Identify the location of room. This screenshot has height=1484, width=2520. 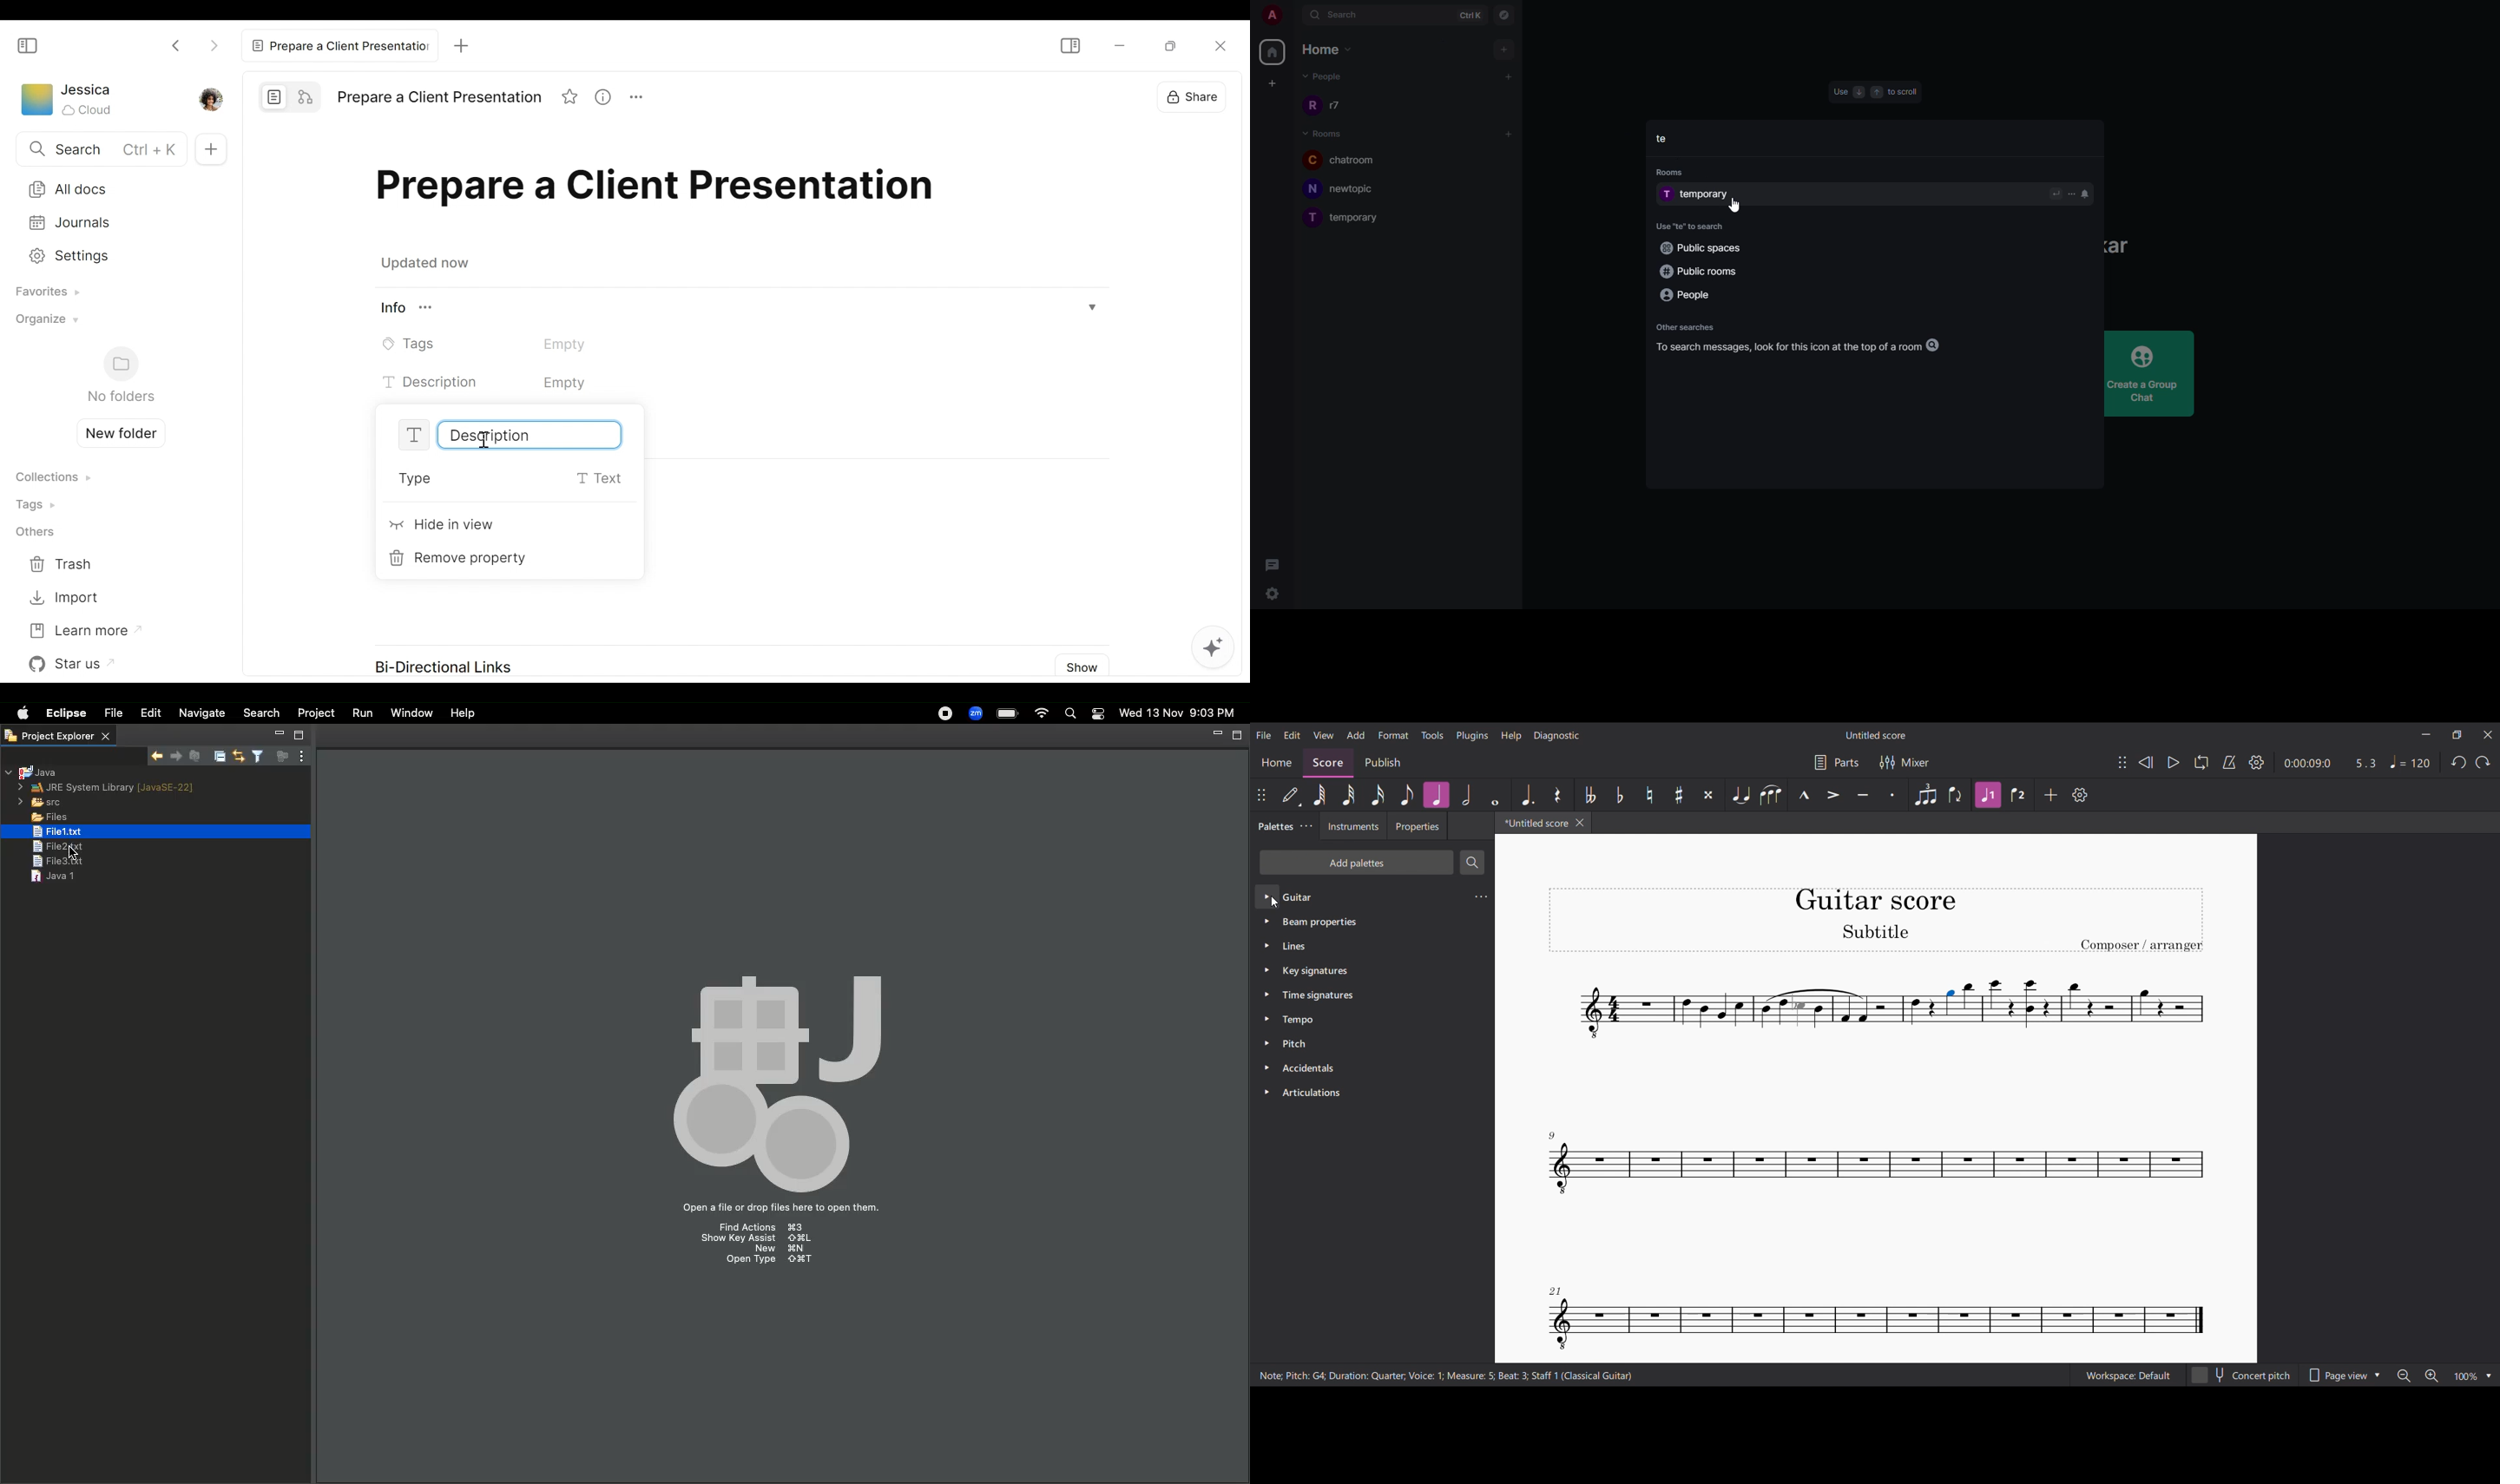
(1342, 159).